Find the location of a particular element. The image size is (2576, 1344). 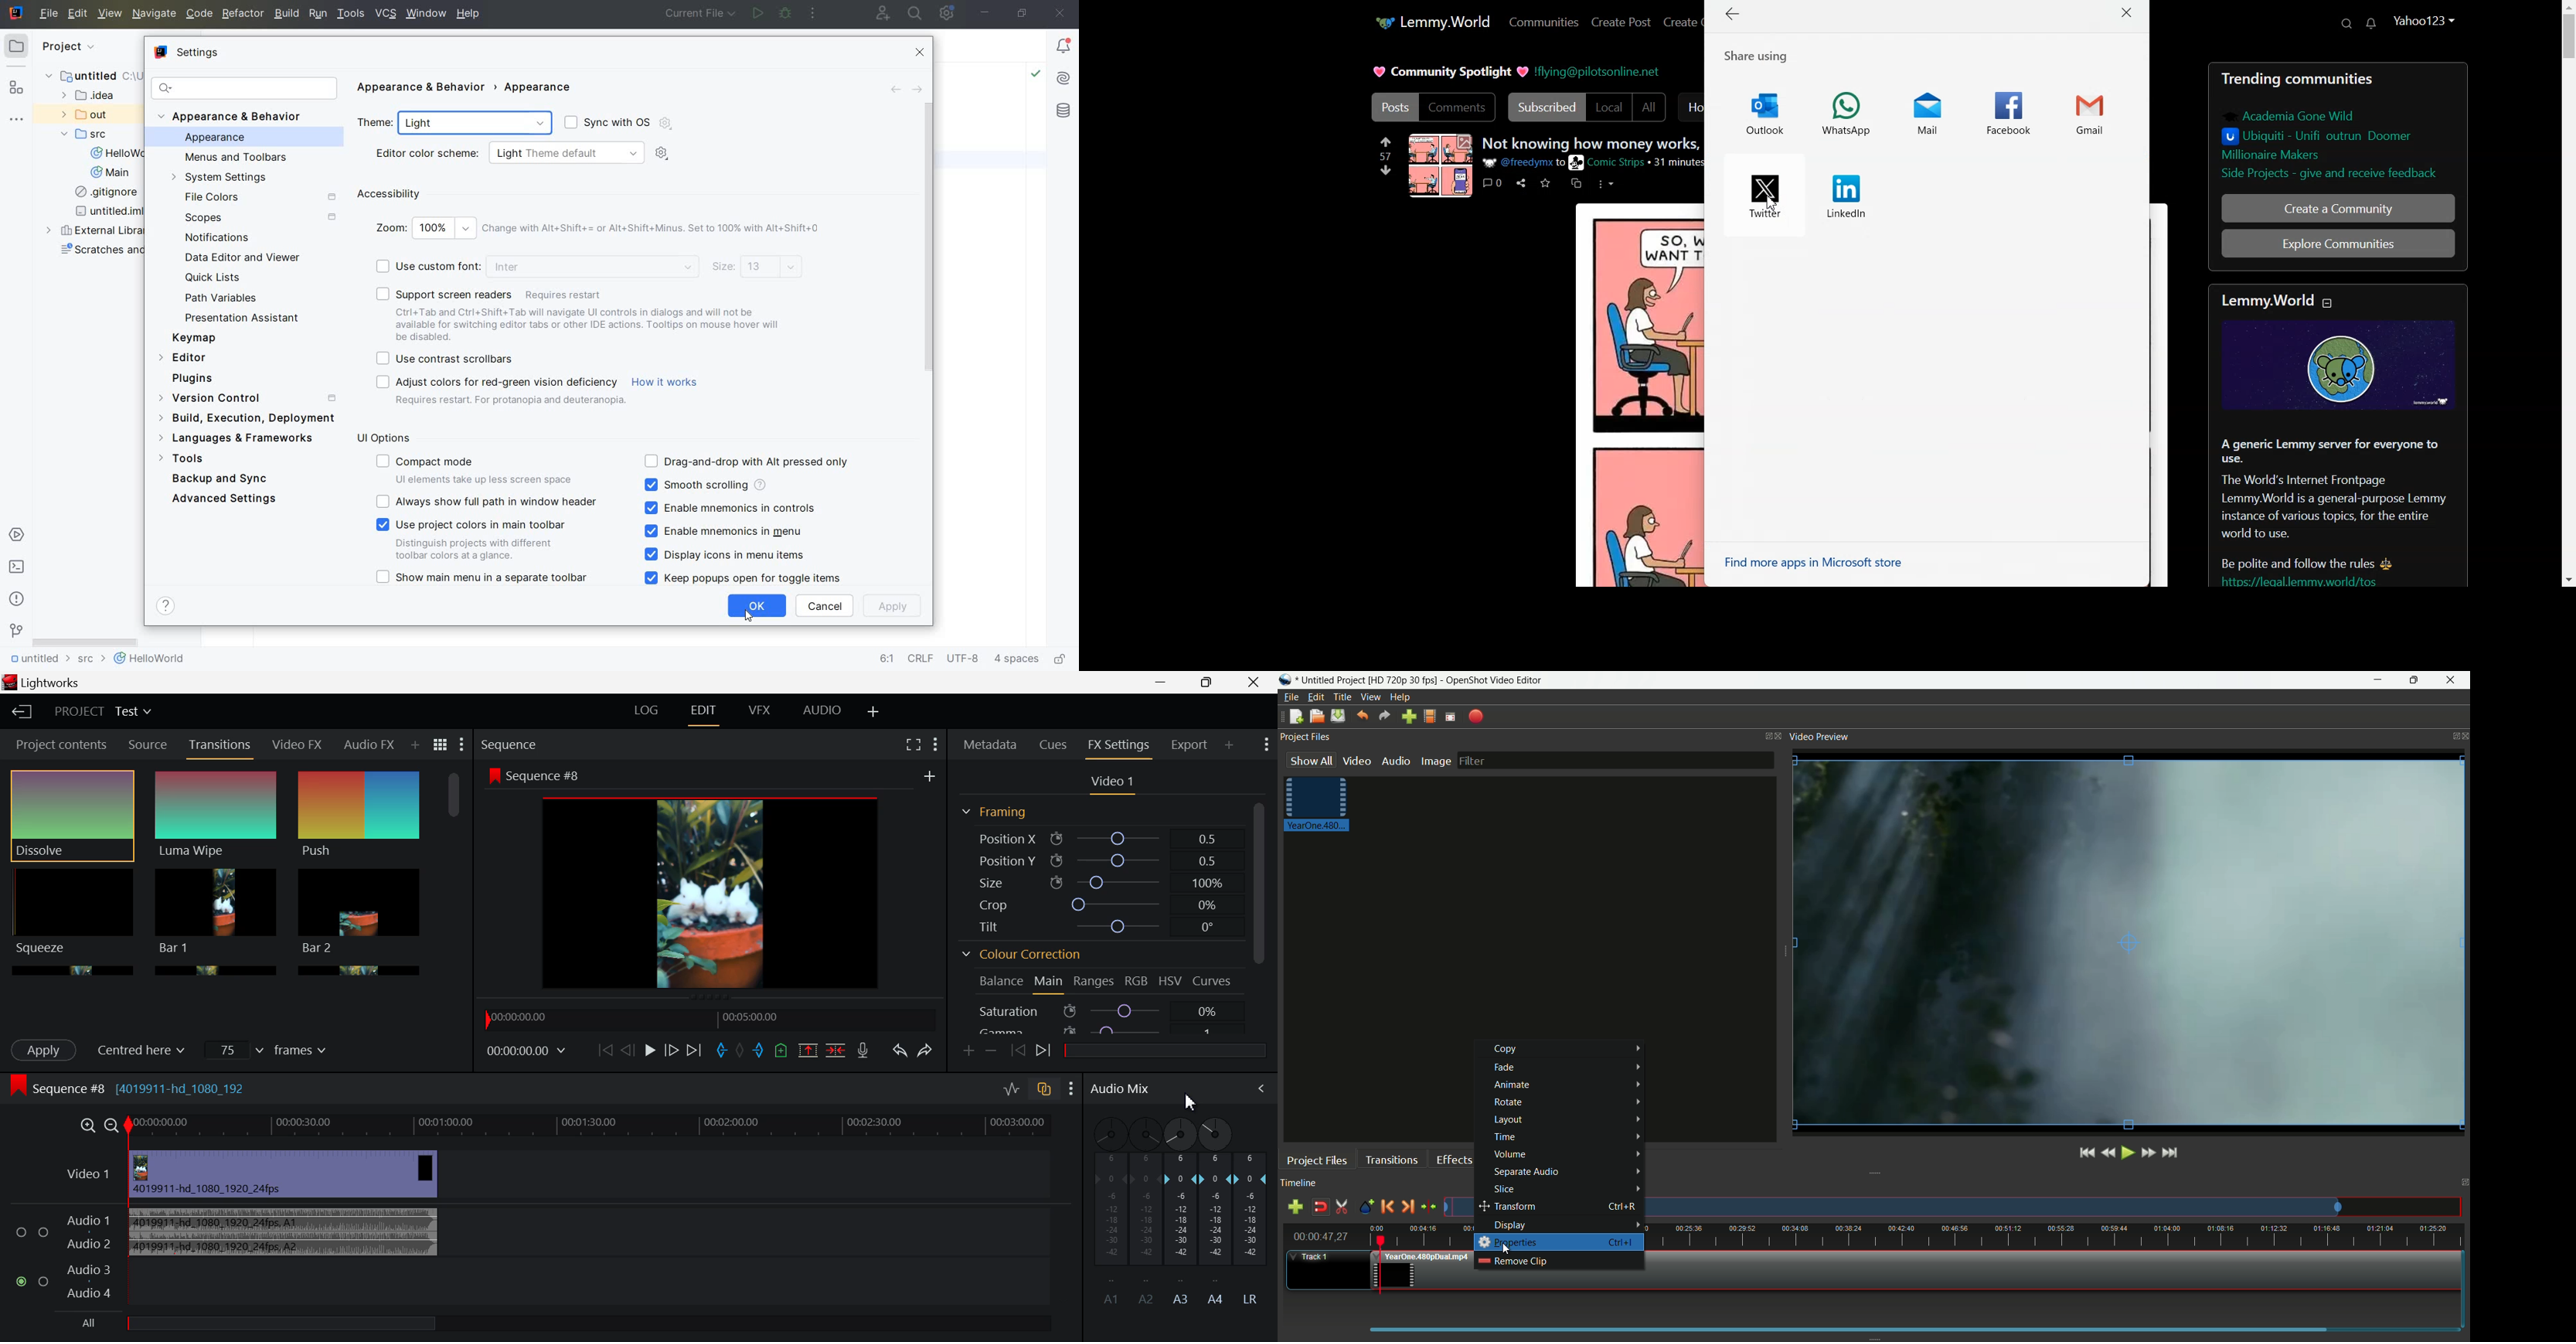

undo is located at coordinates (1362, 716).